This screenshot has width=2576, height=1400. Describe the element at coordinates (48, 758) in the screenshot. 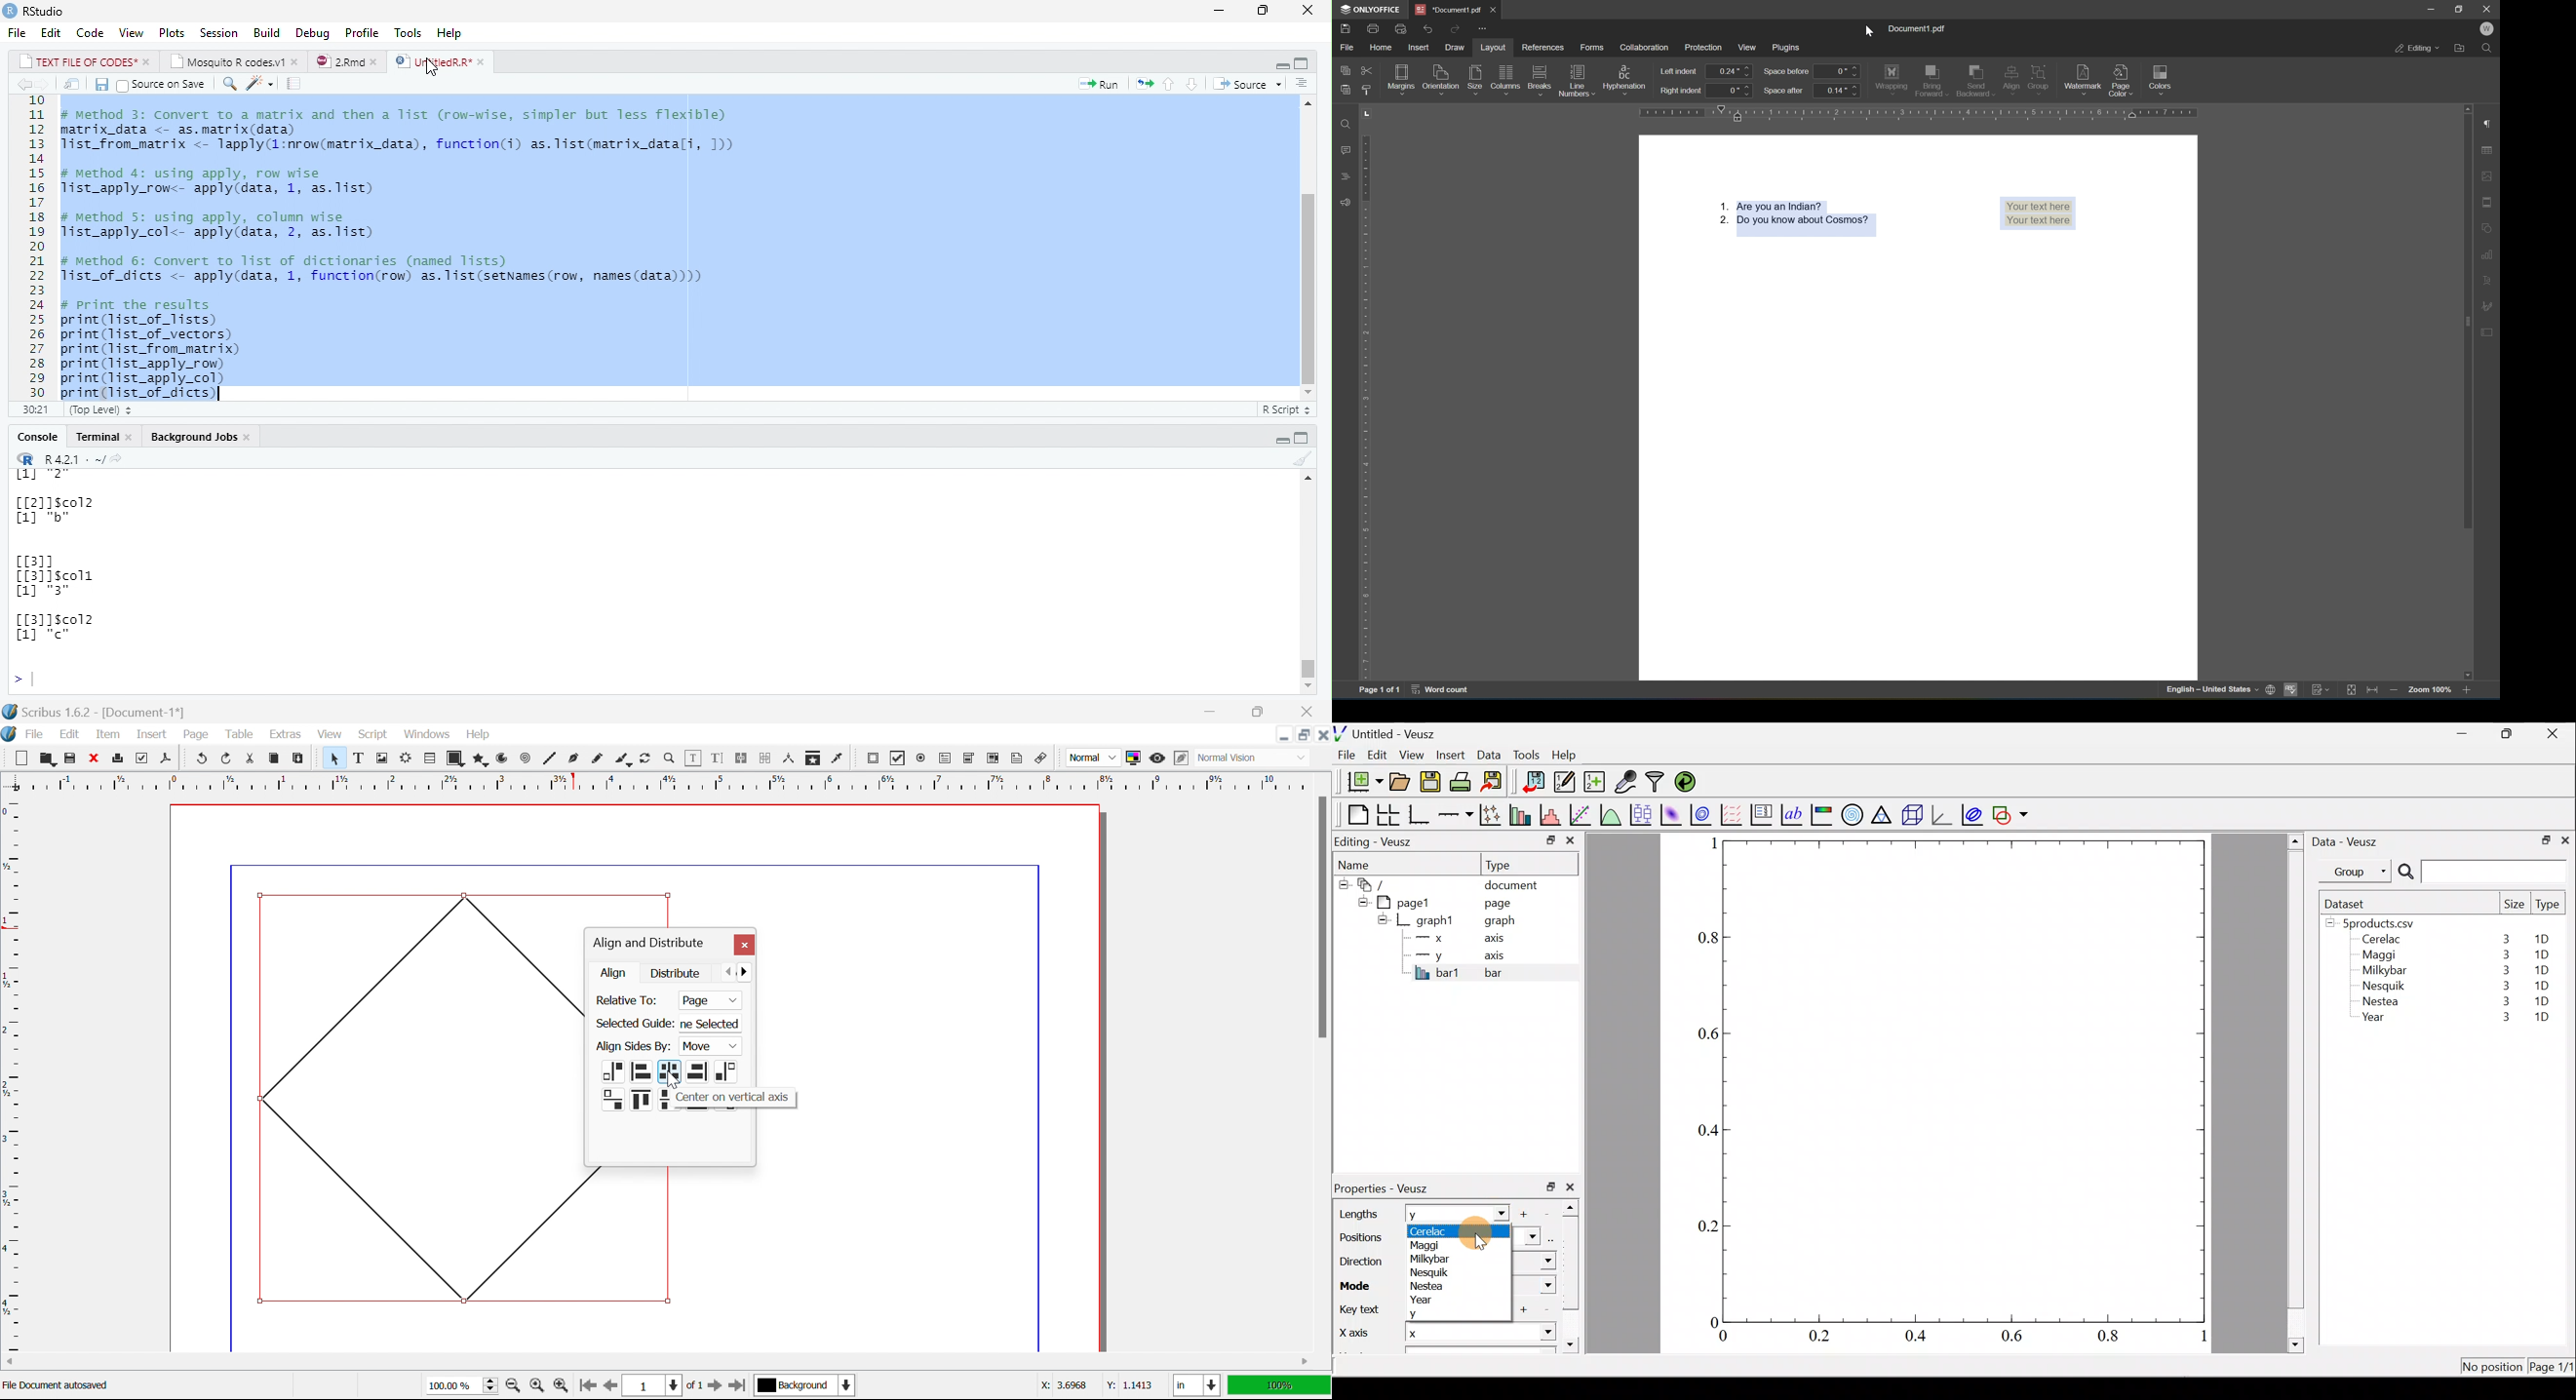

I see `Open` at that location.